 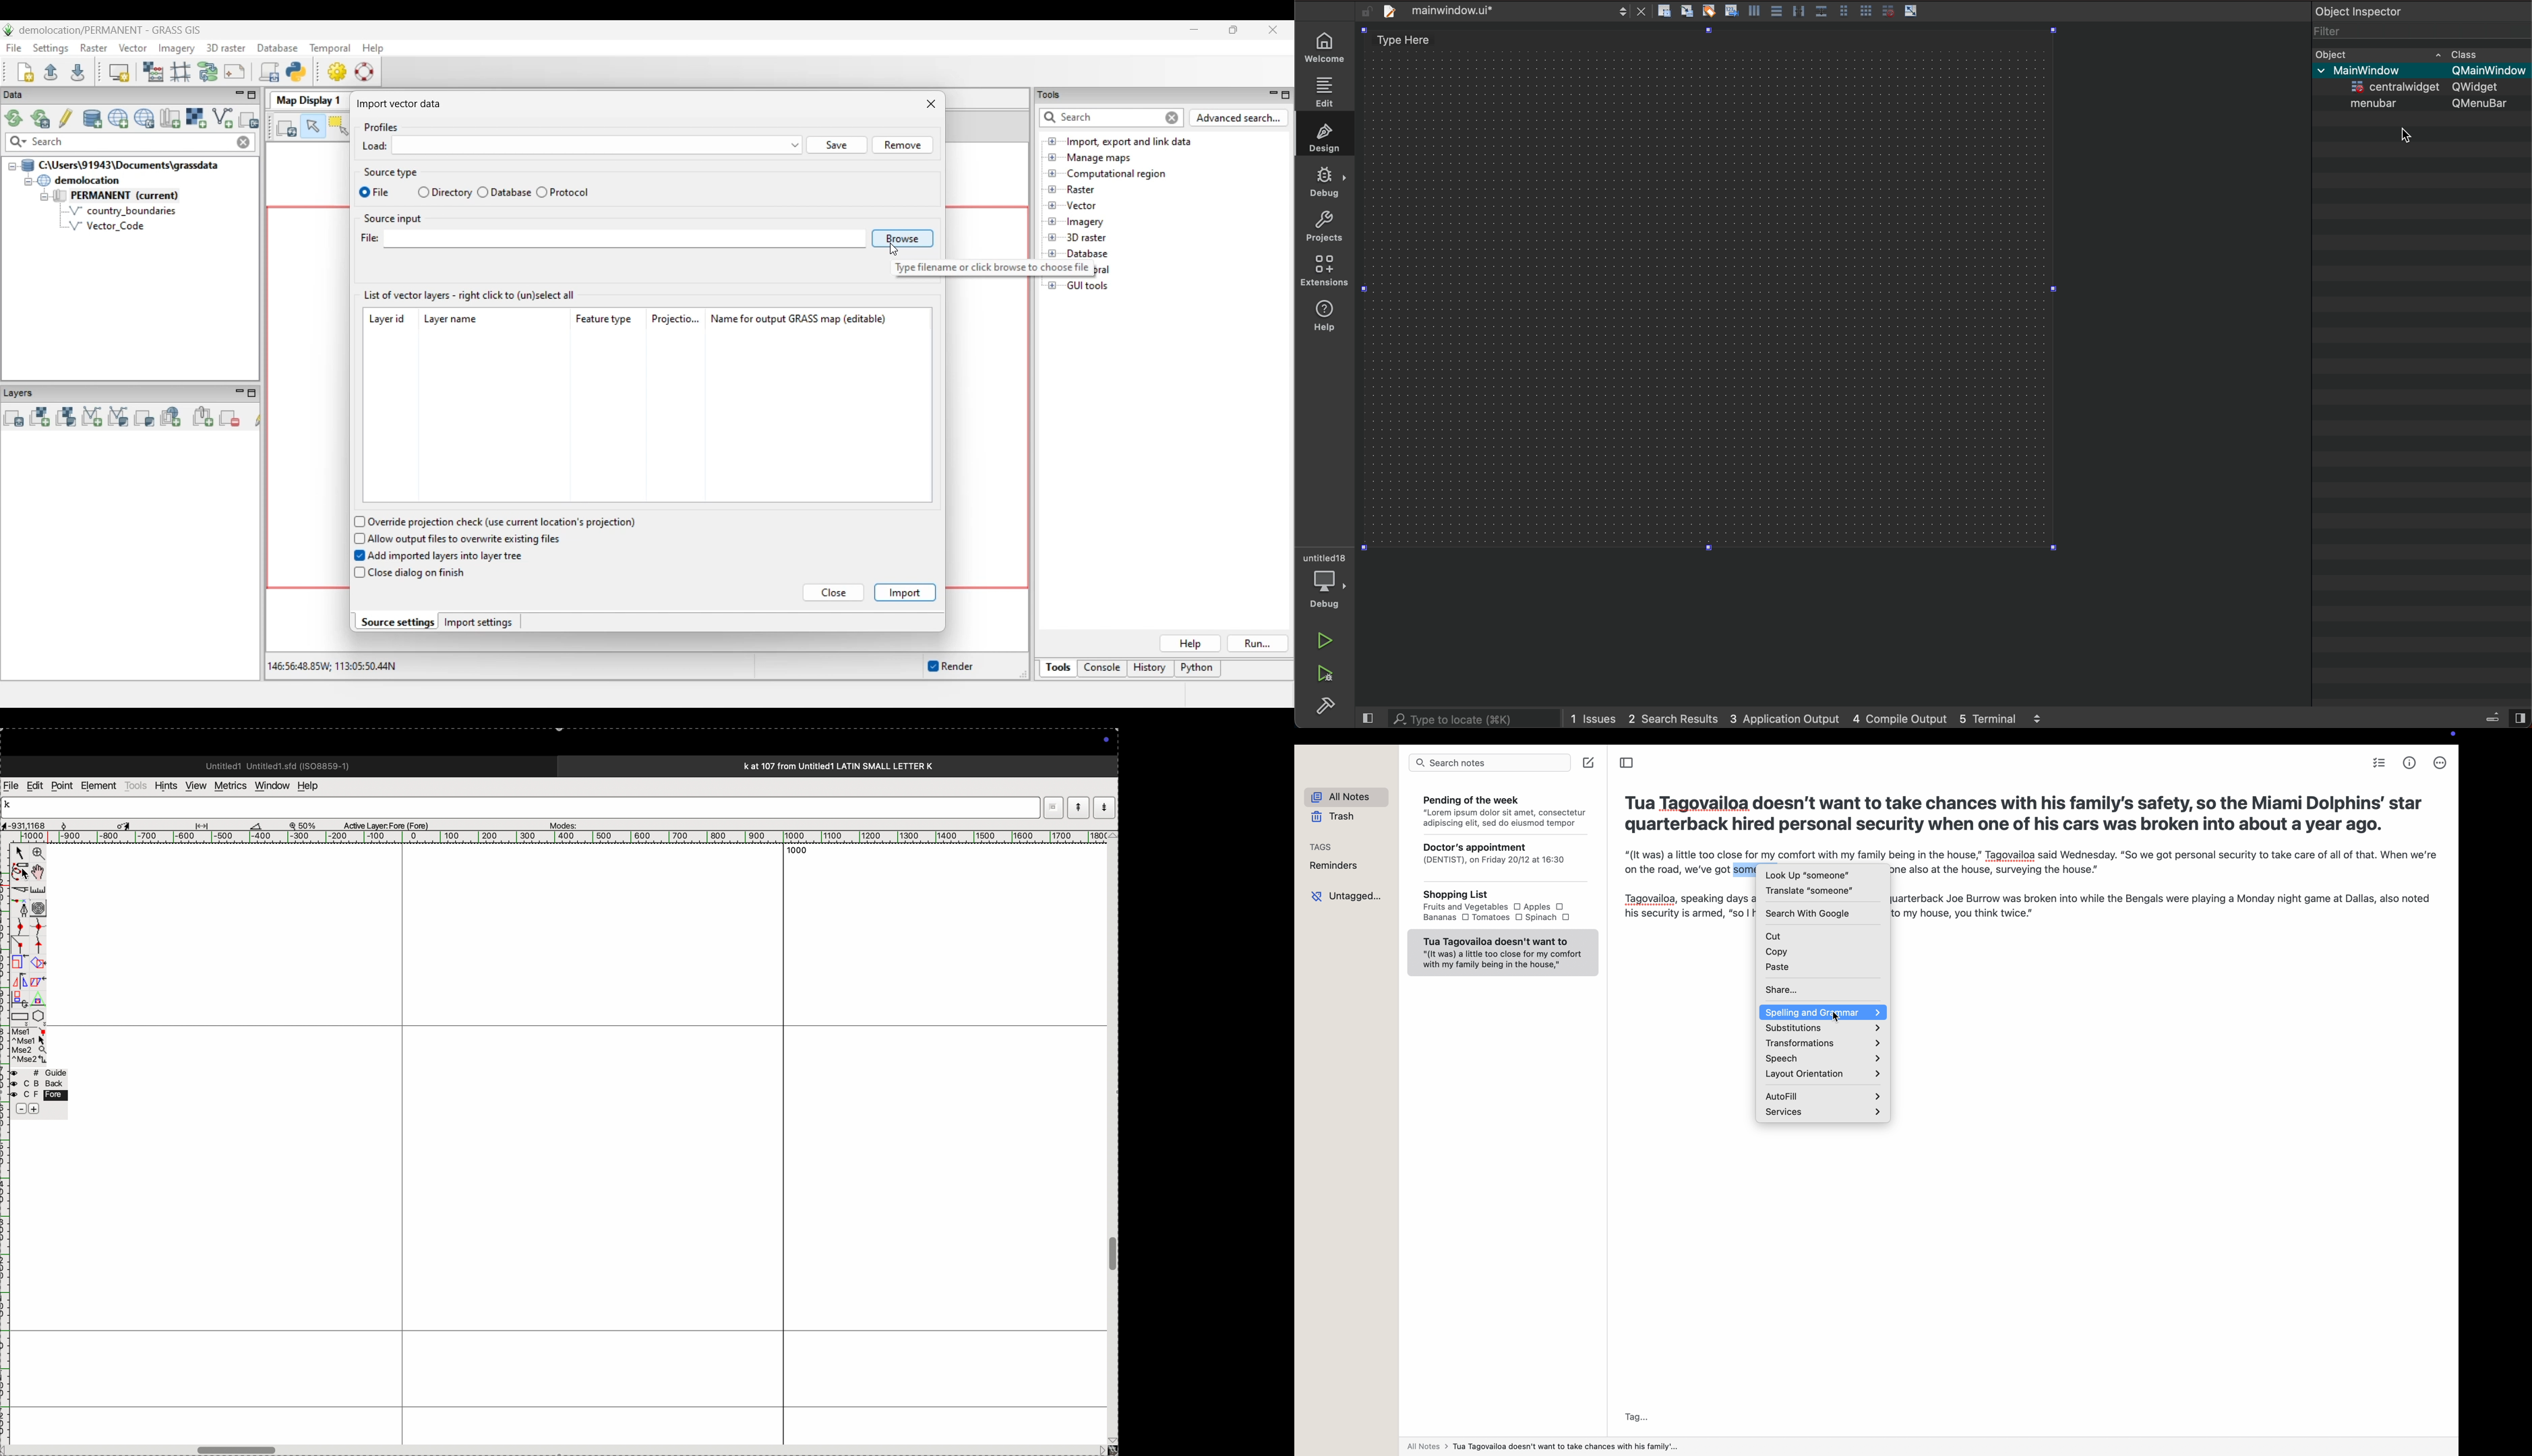 I want to click on screen controls, so click(x=2451, y=736).